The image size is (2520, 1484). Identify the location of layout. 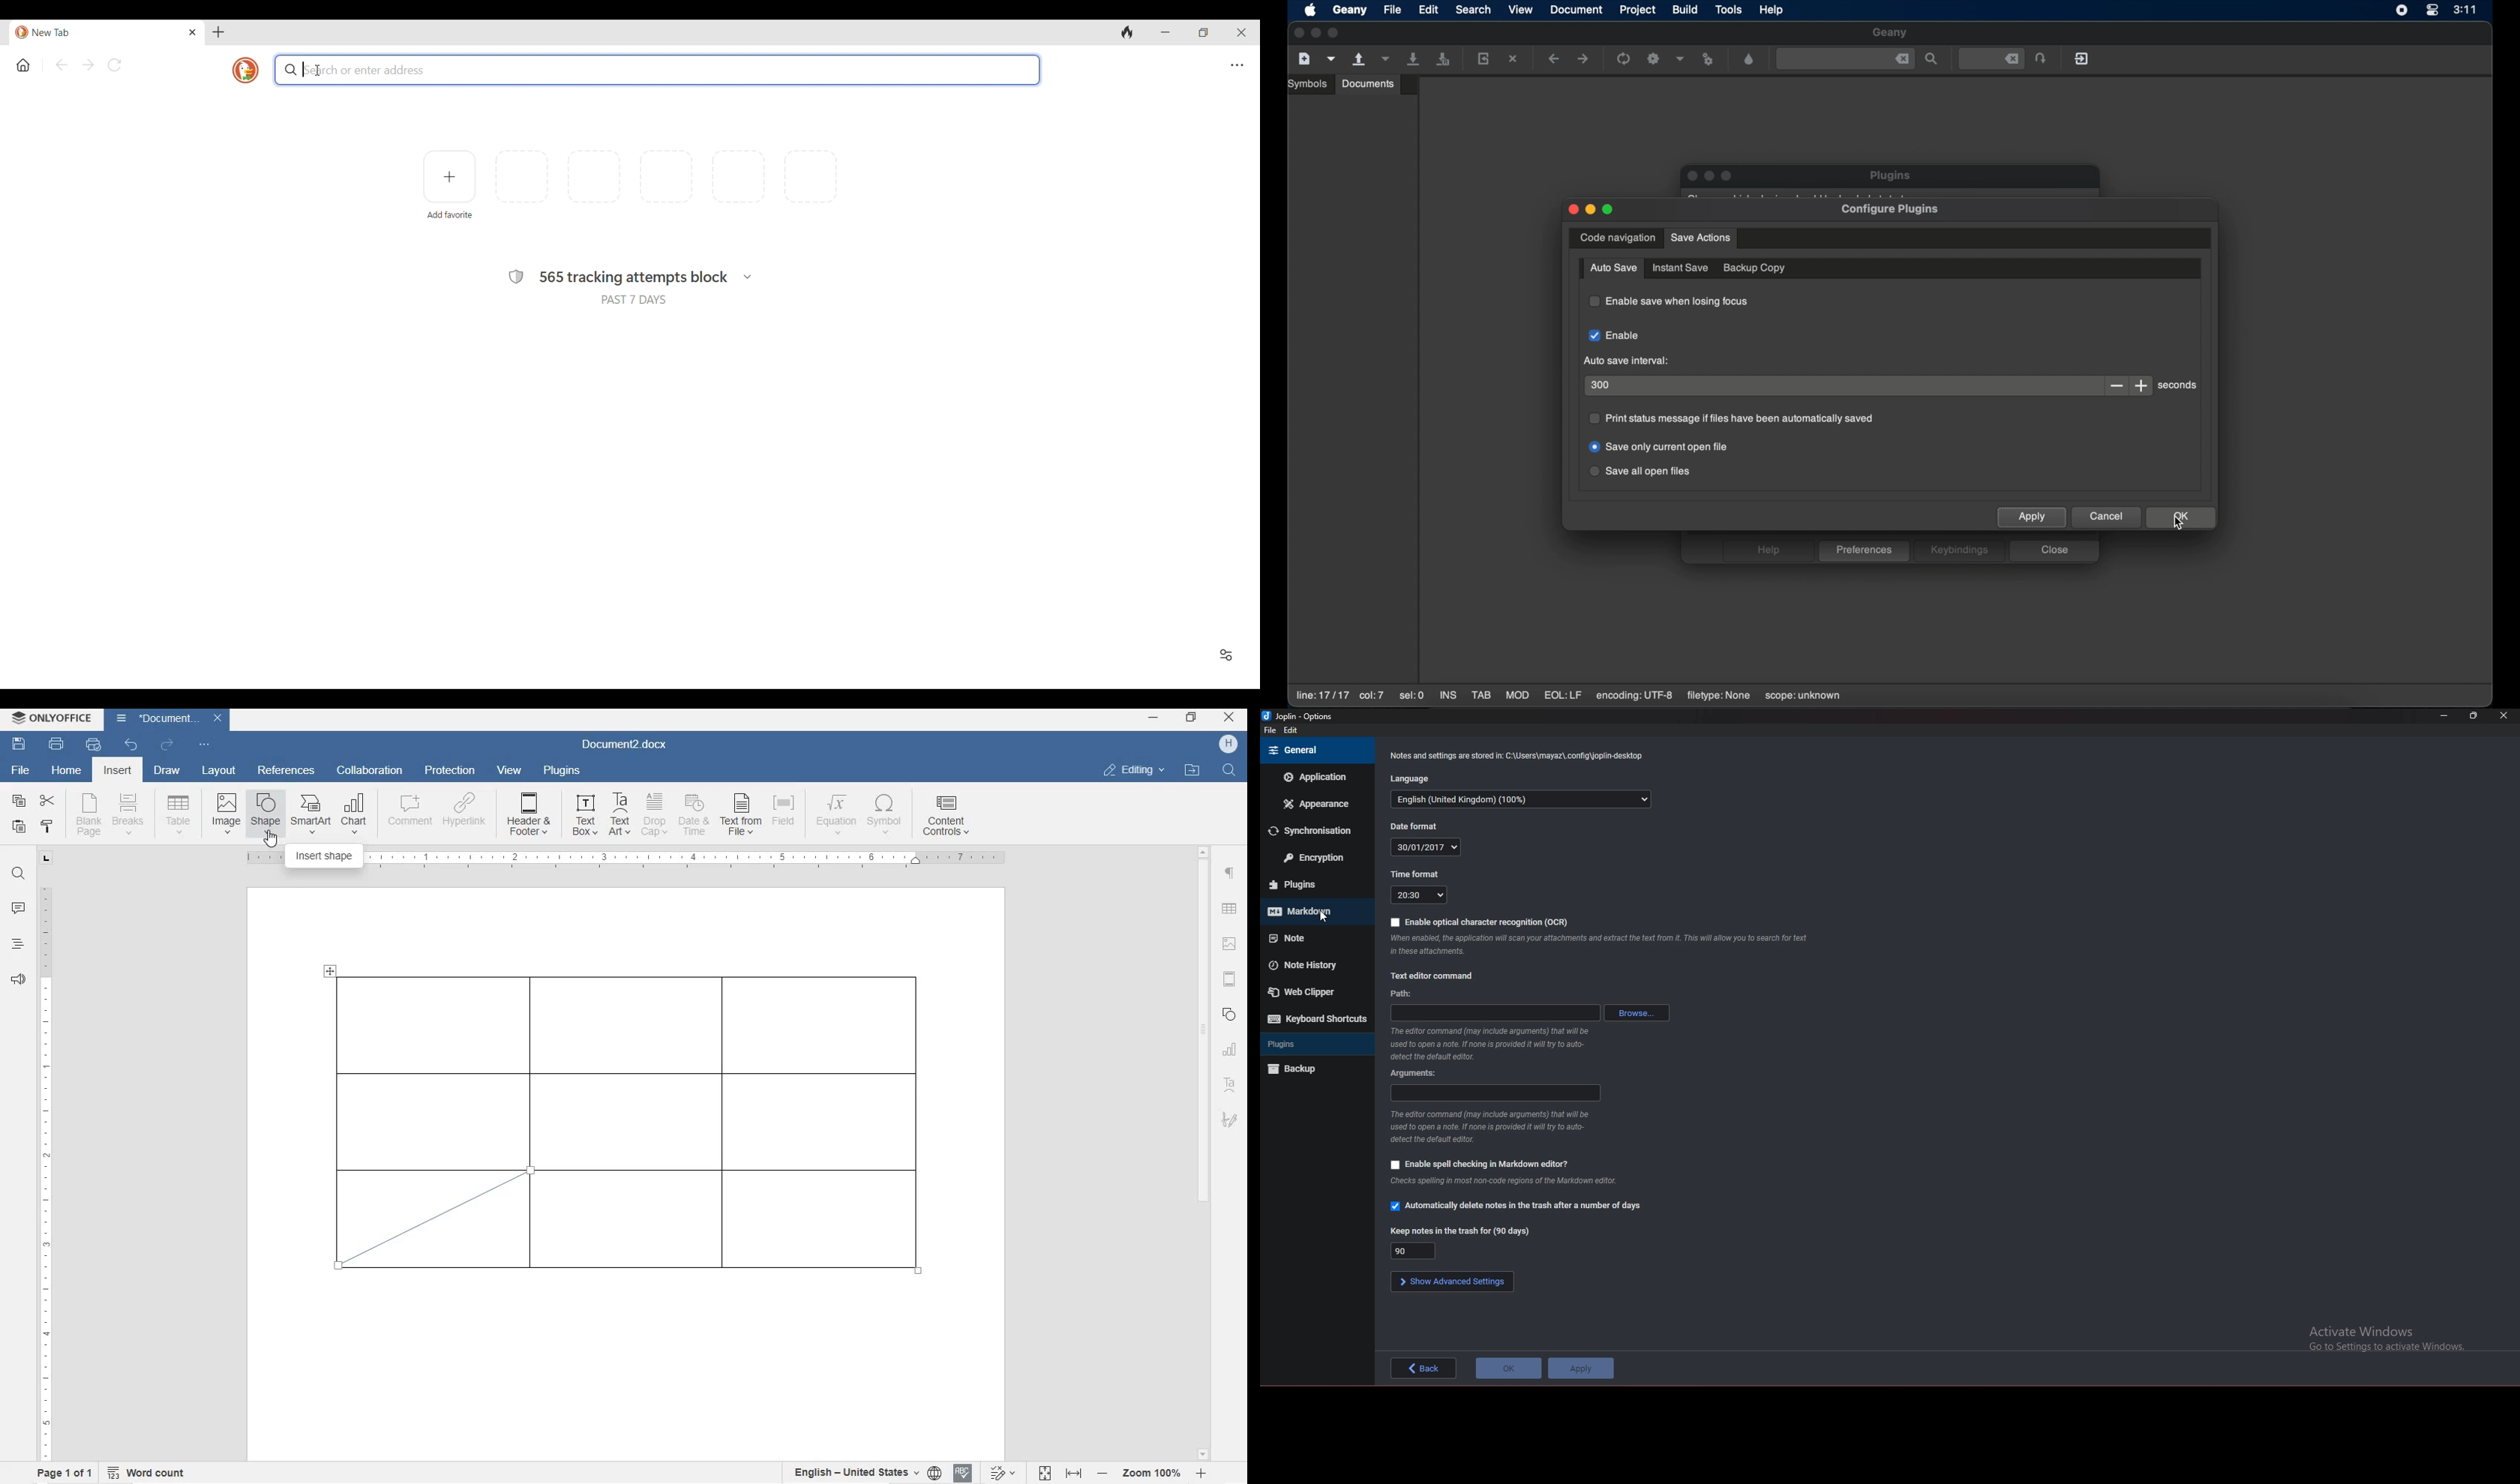
(220, 771).